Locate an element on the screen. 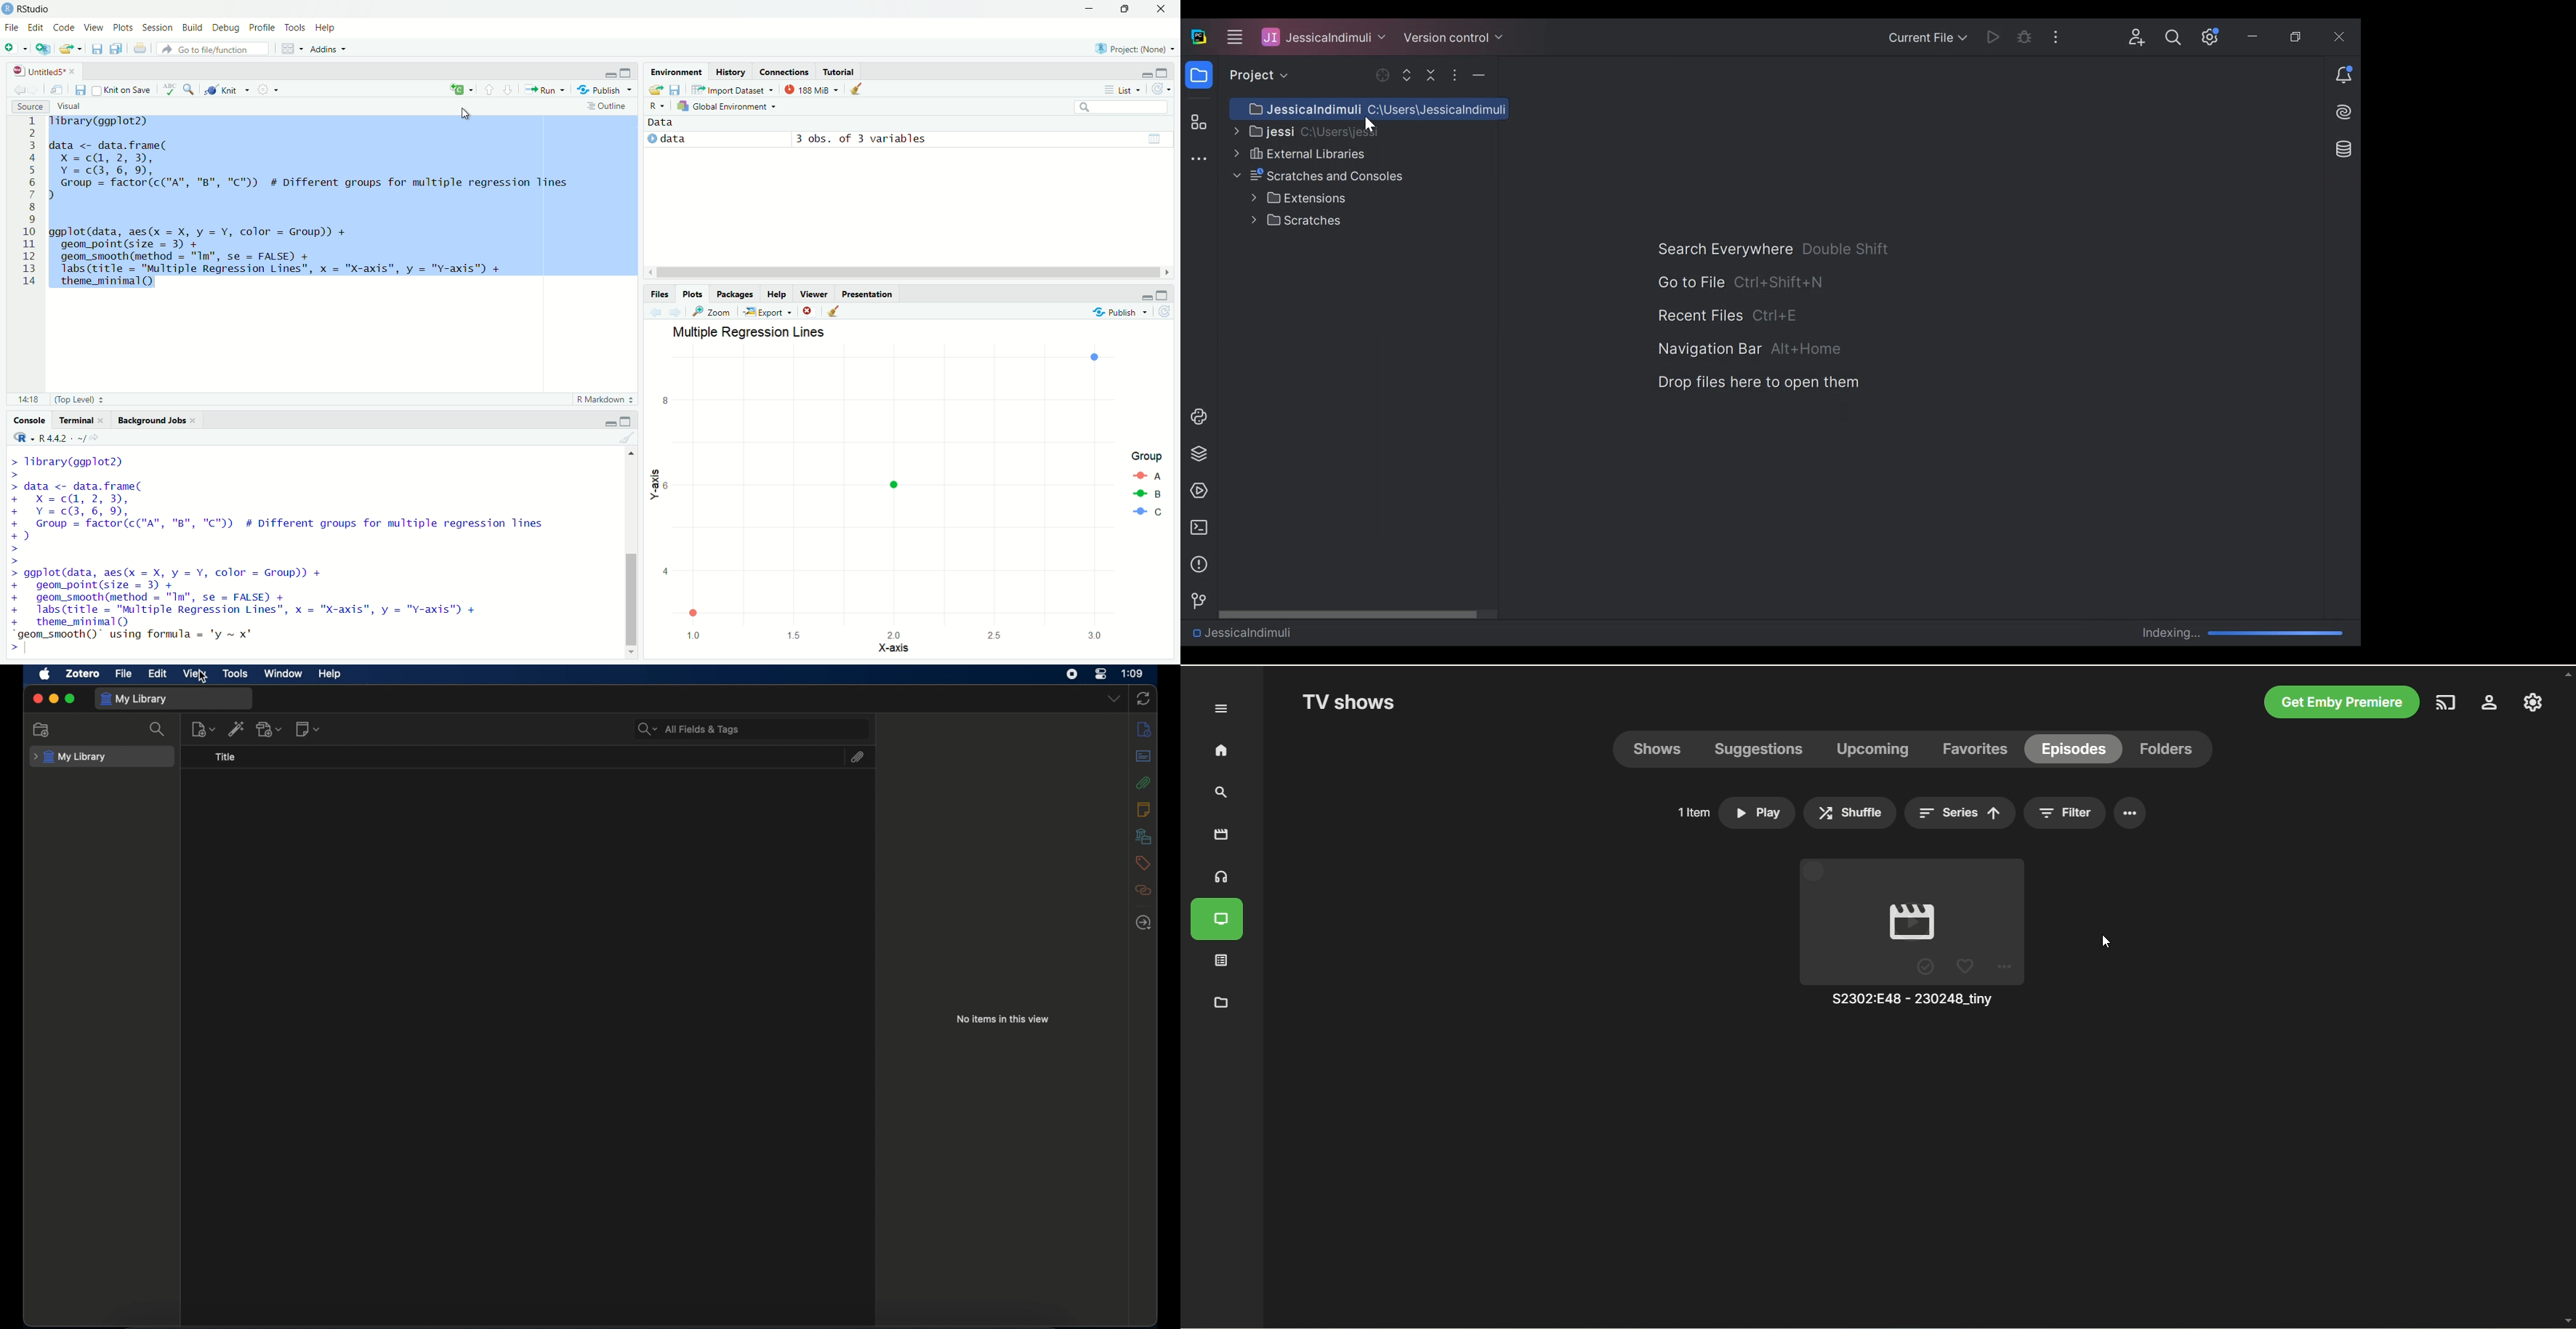 The height and width of the screenshot is (1344, 2576). forward is located at coordinates (679, 311).